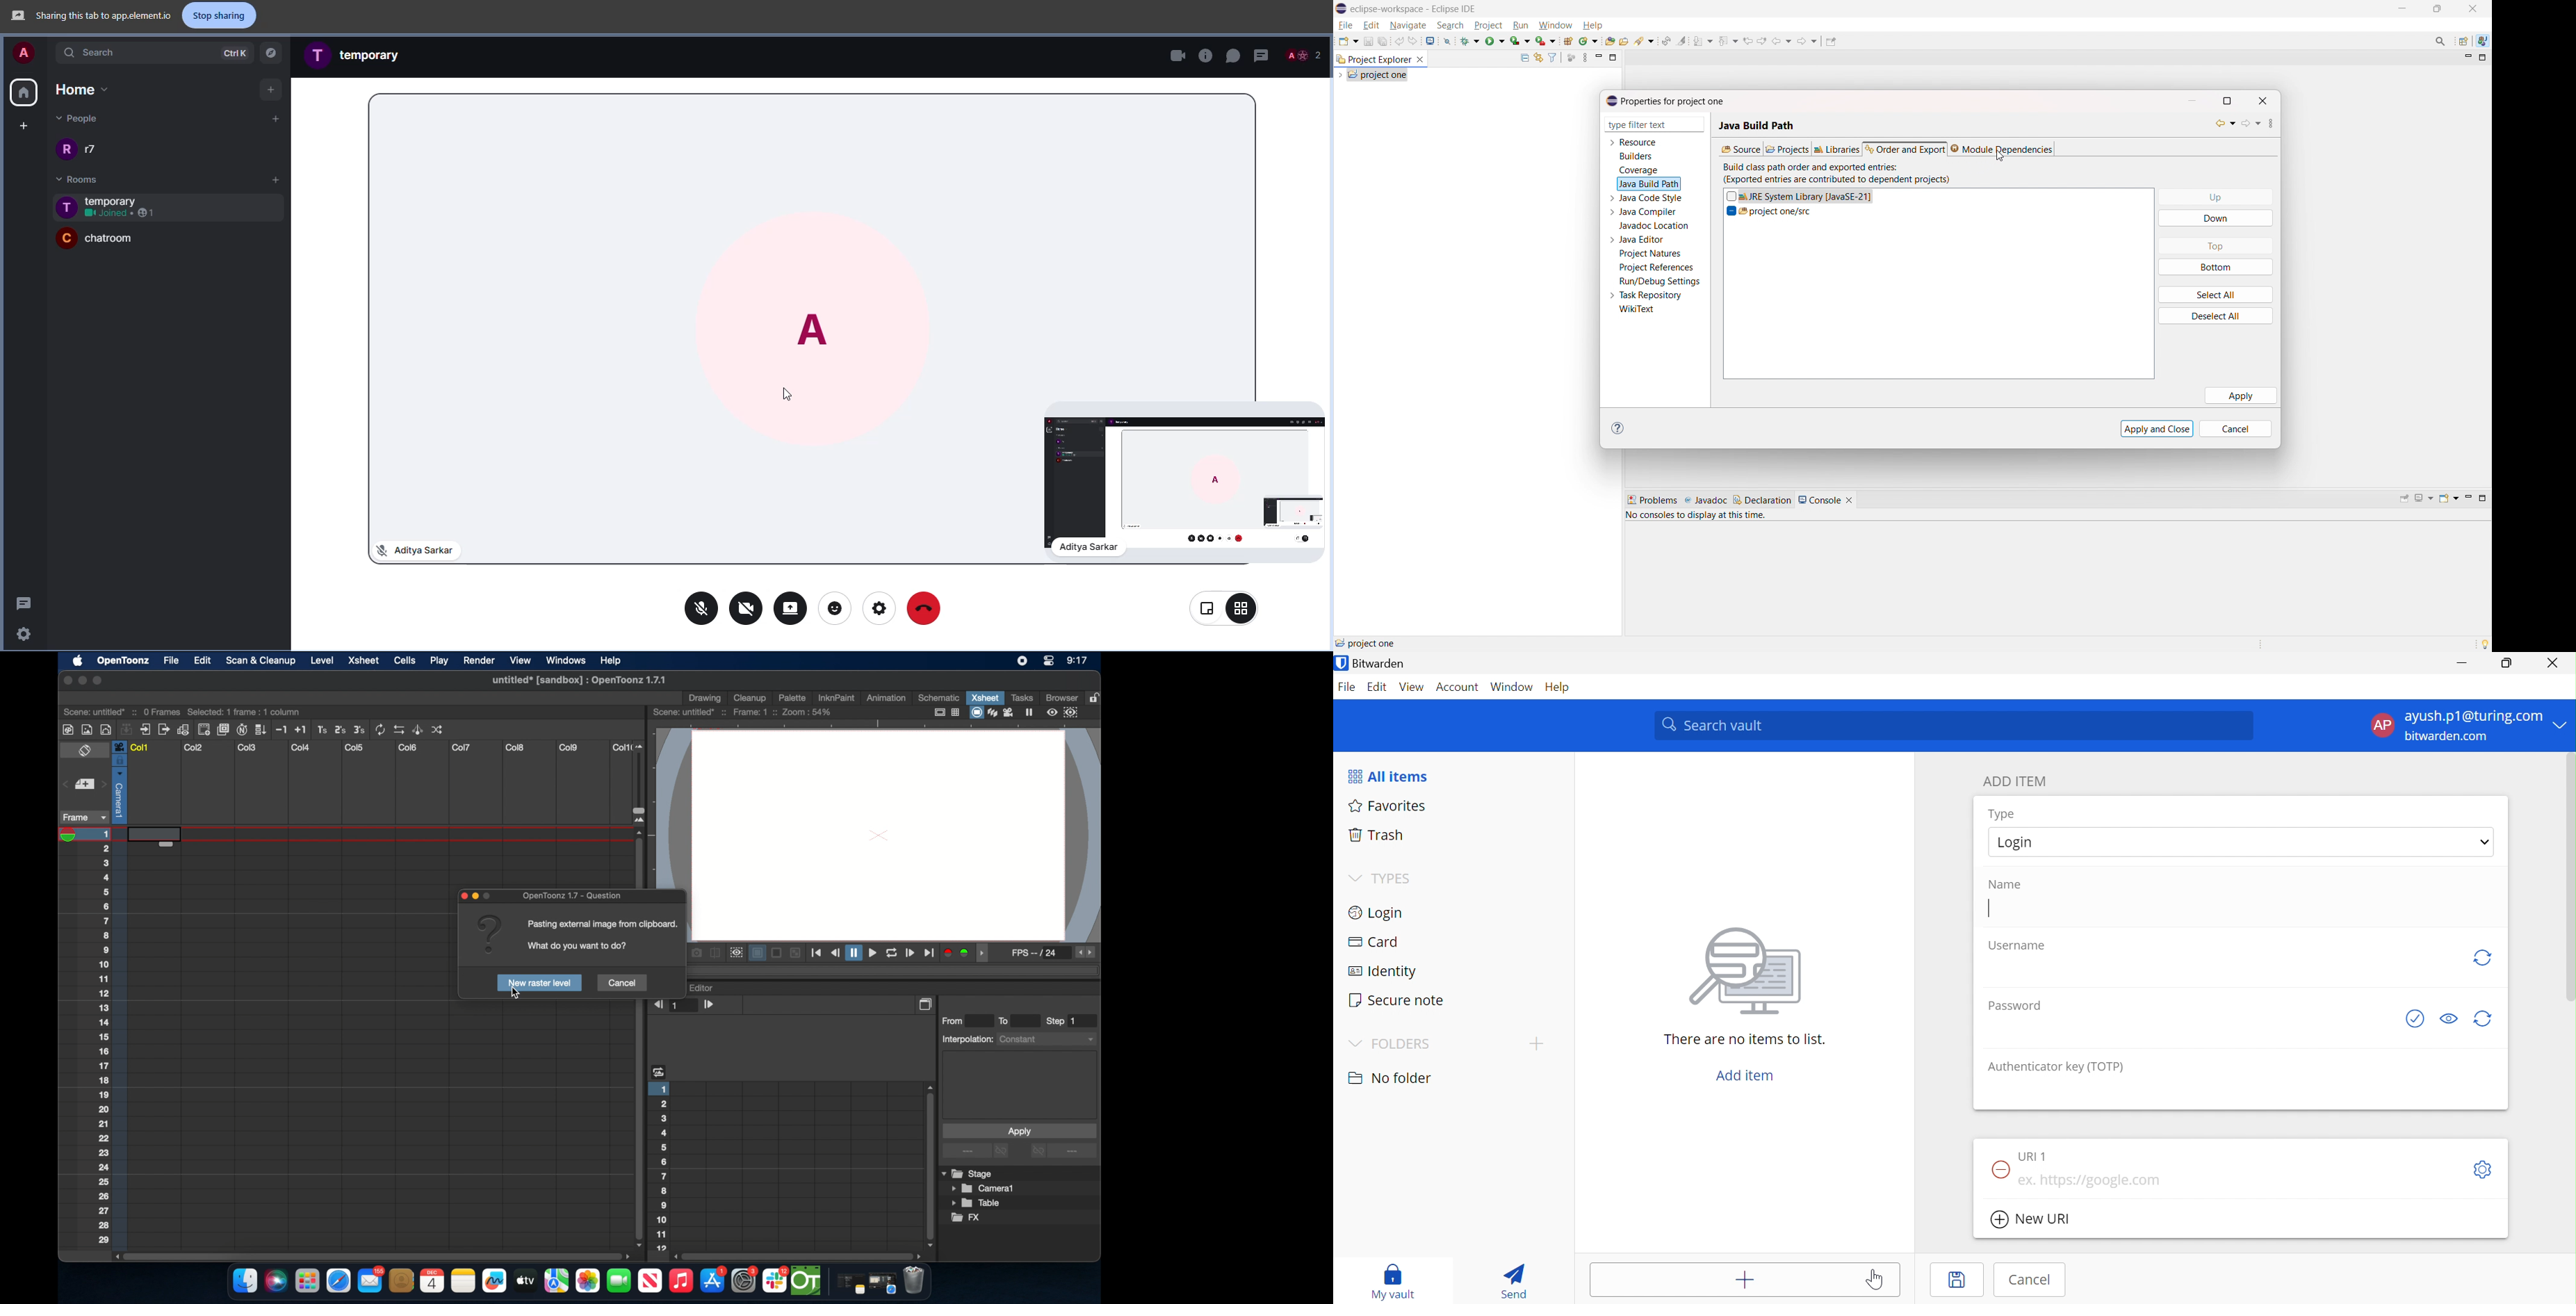 This screenshot has width=2576, height=1316. Describe the element at coordinates (814, 324) in the screenshot. I see `profile` at that location.